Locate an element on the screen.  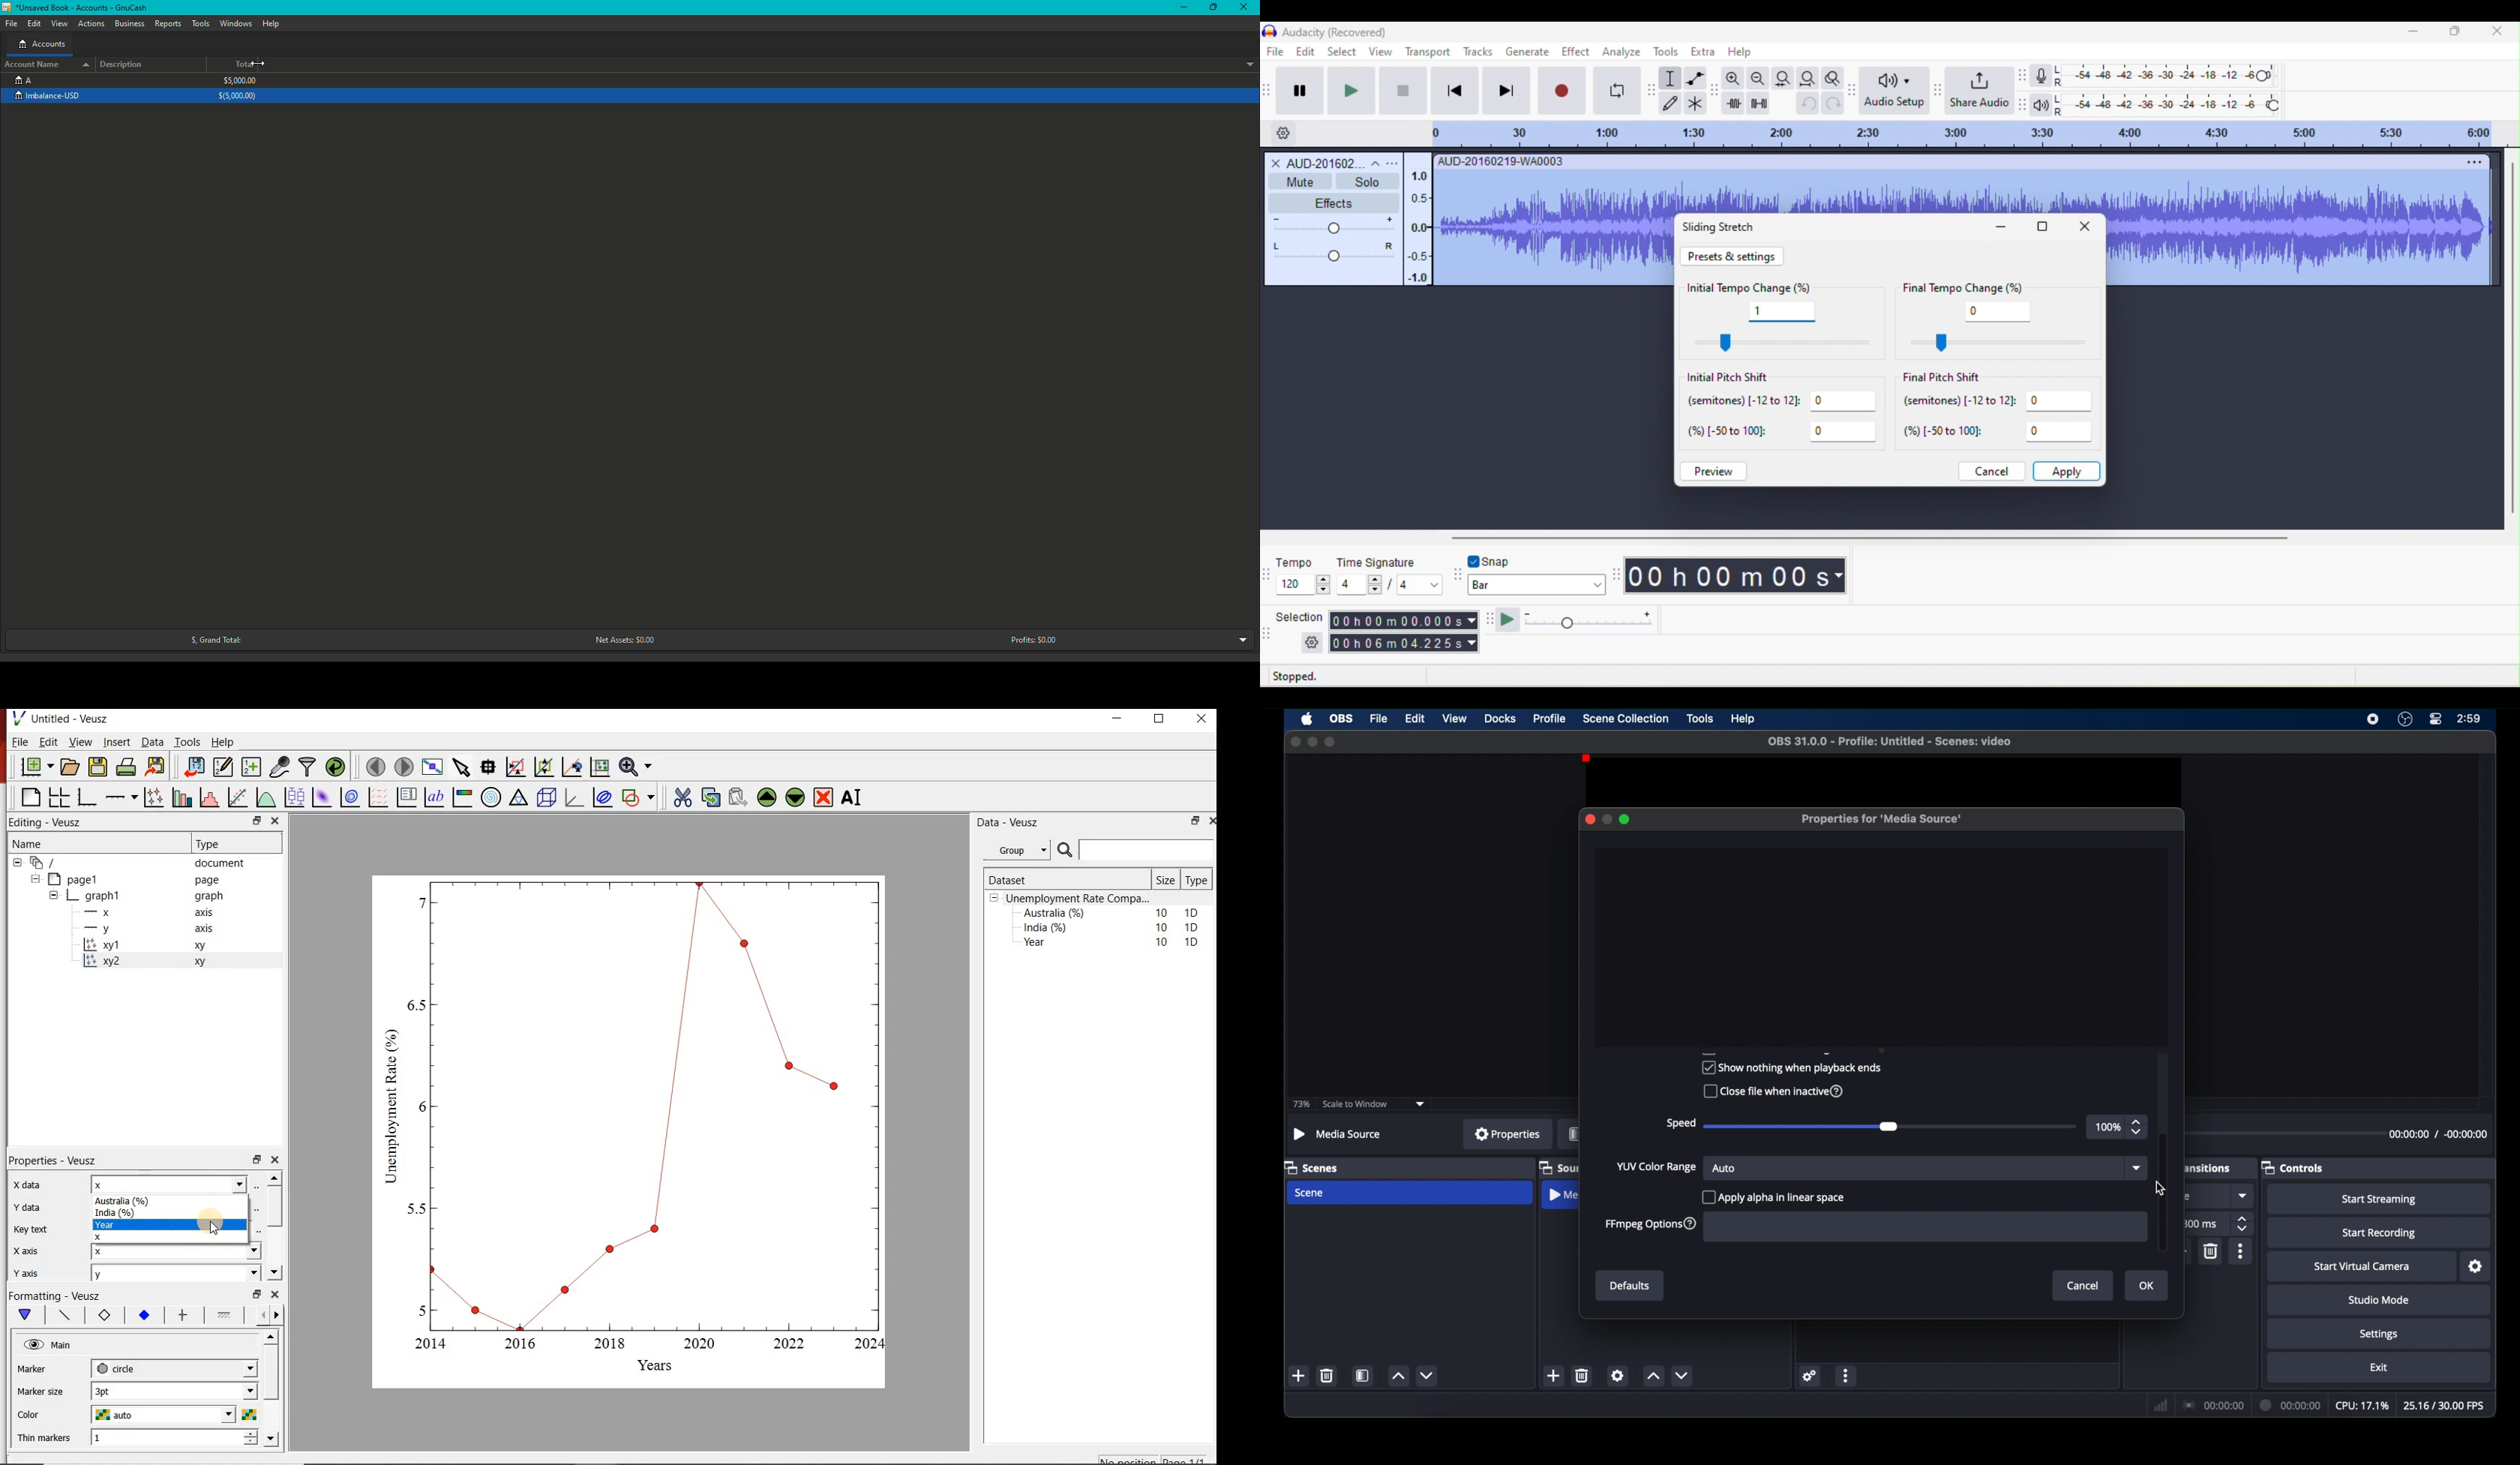
decrease is located at coordinates (251, 1445).